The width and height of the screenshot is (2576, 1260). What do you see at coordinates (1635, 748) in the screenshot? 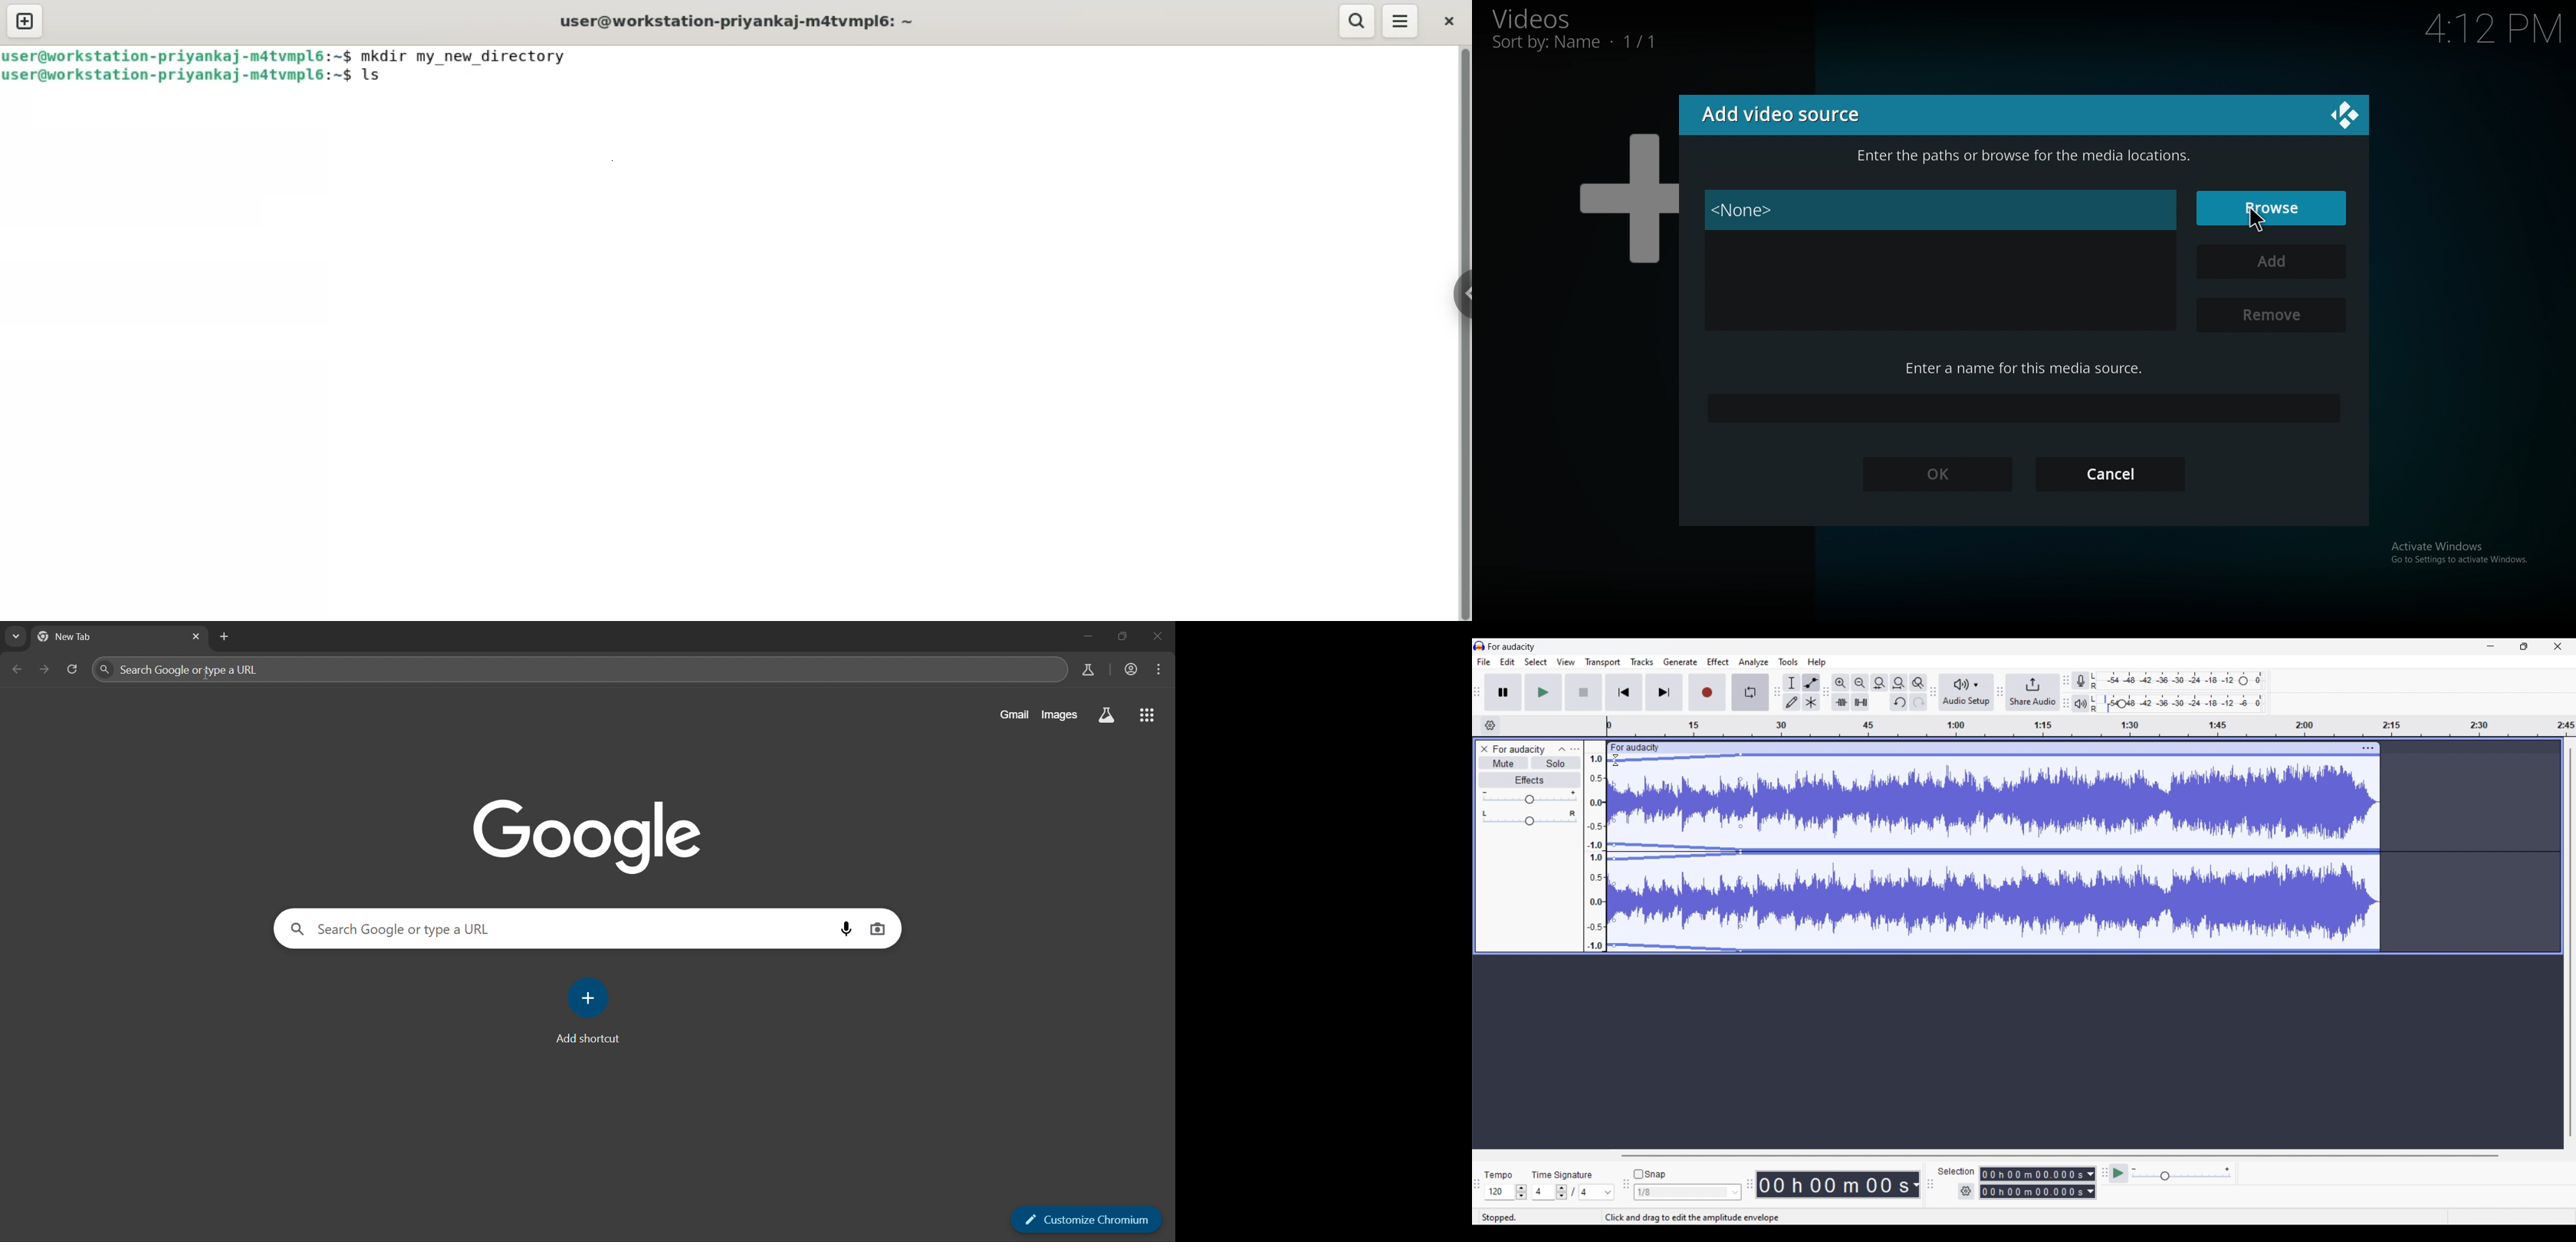
I see `for audacity` at bounding box center [1635, 748].